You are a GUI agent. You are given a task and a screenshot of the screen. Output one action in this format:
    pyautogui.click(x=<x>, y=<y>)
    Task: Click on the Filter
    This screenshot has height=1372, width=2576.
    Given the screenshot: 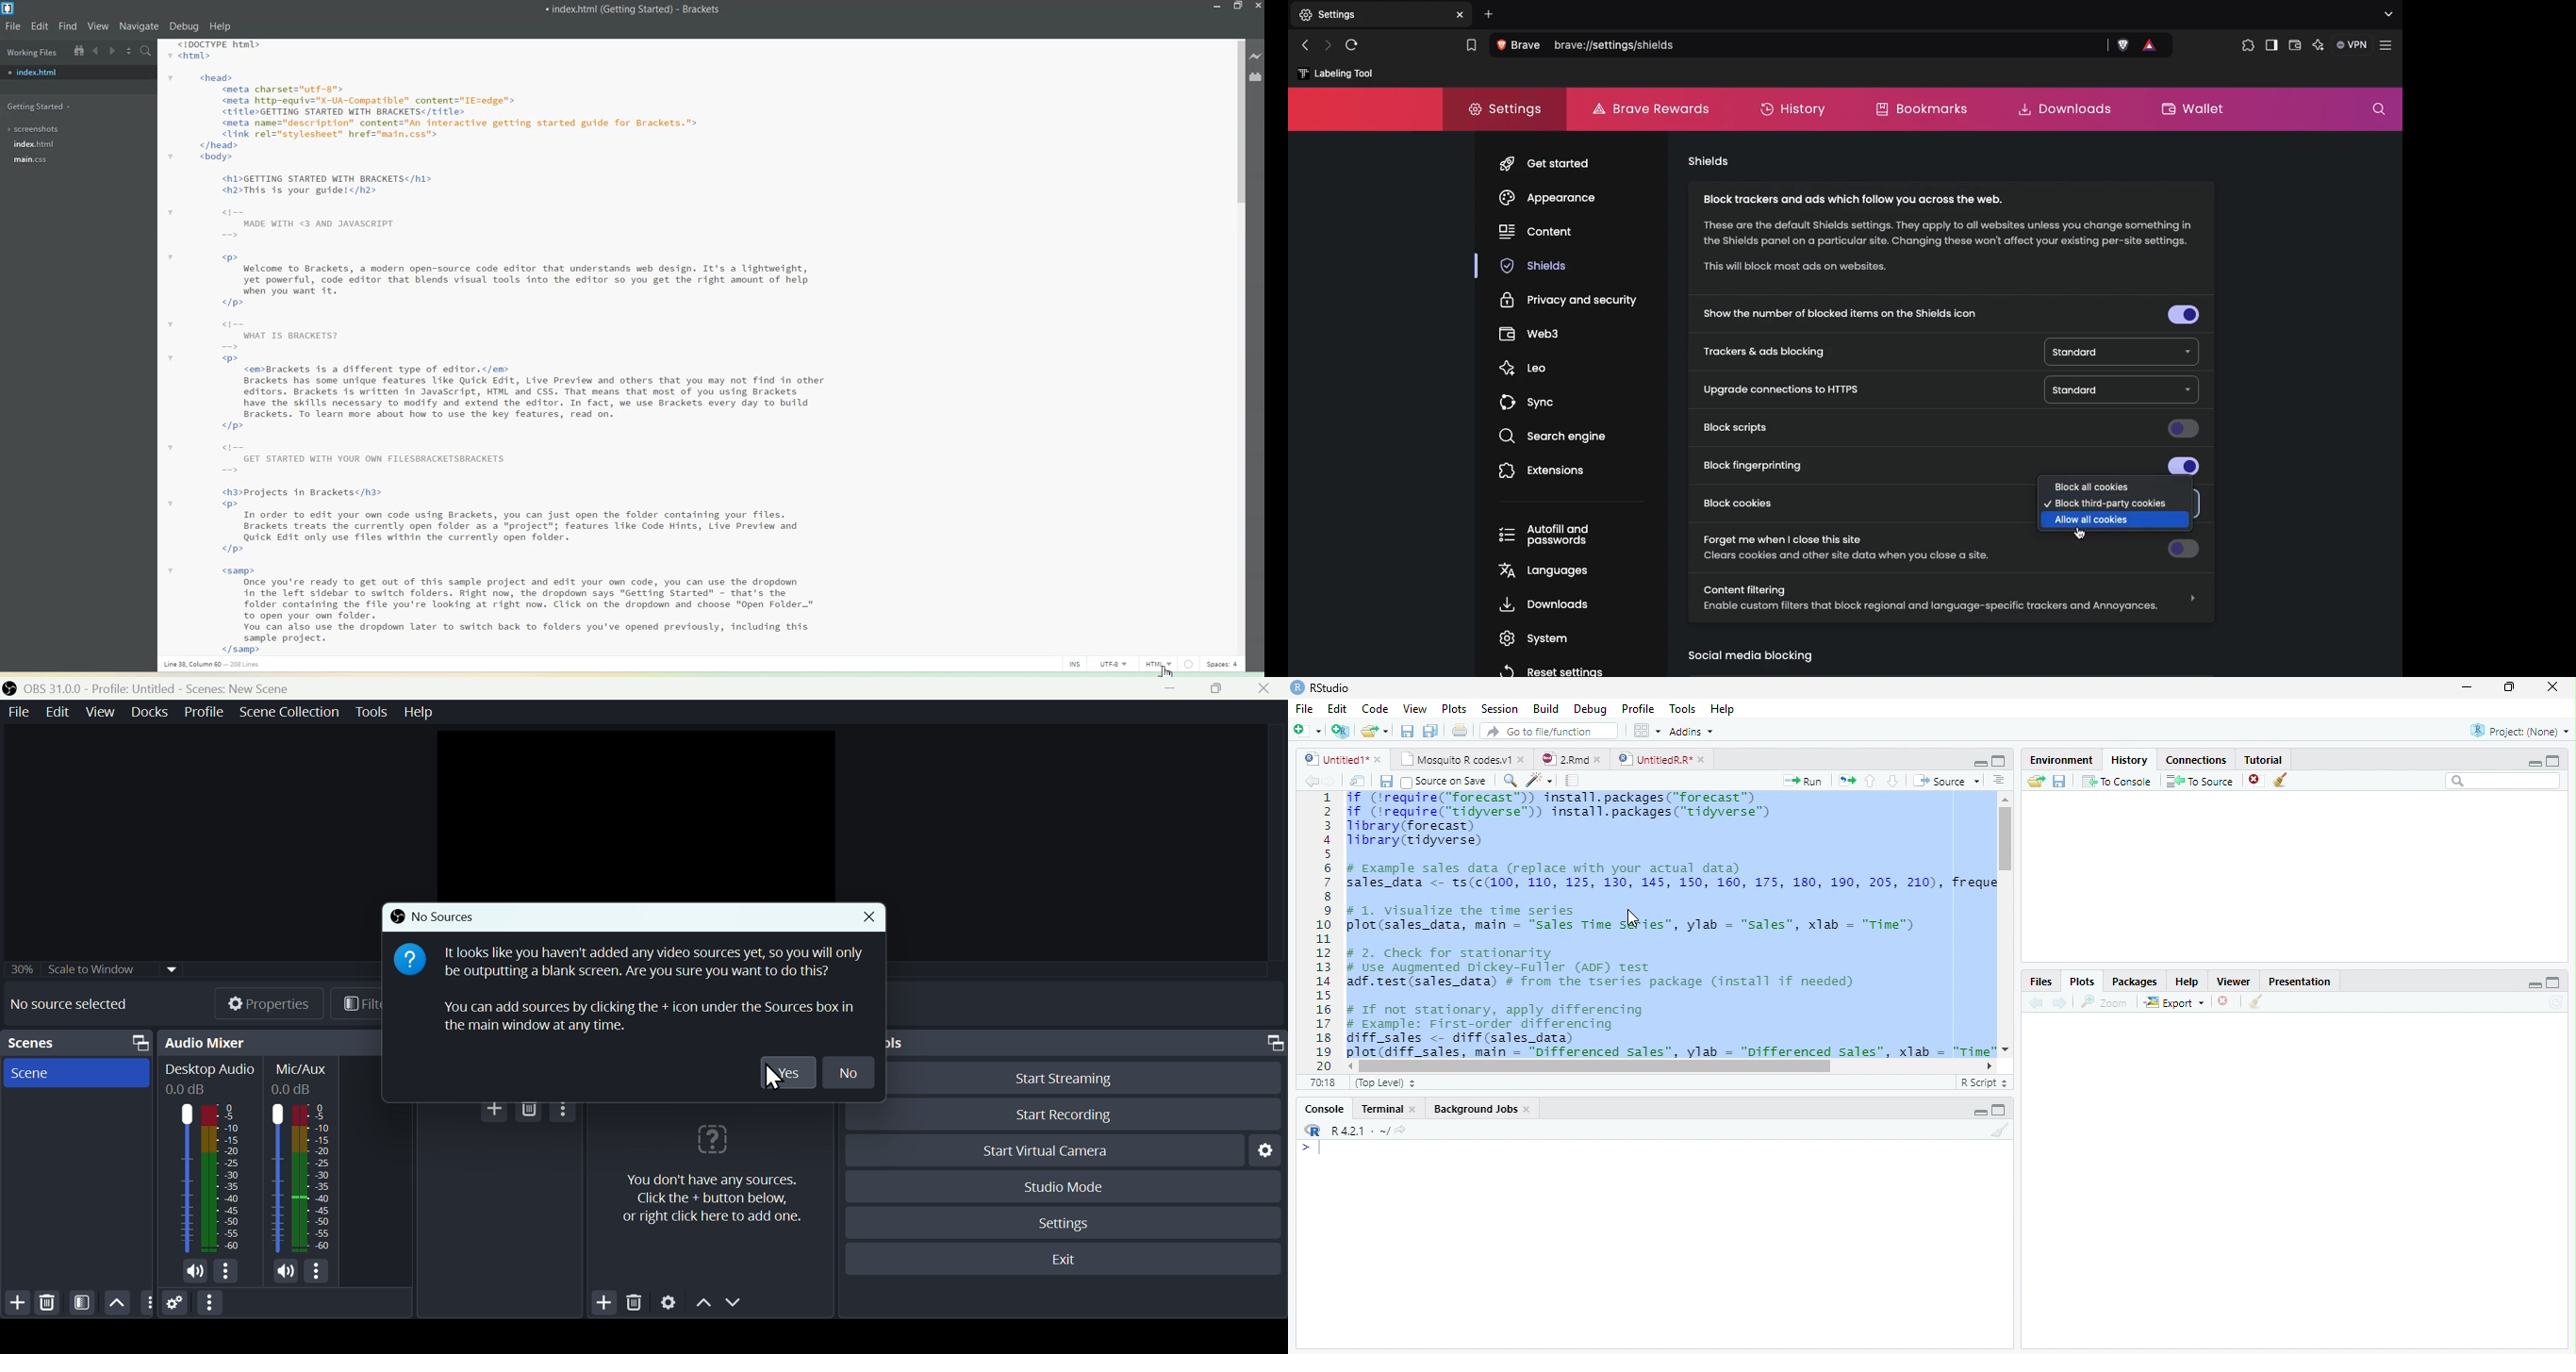 What is the action you would take?
    pyautogui.click(x=81, y=1302)
    